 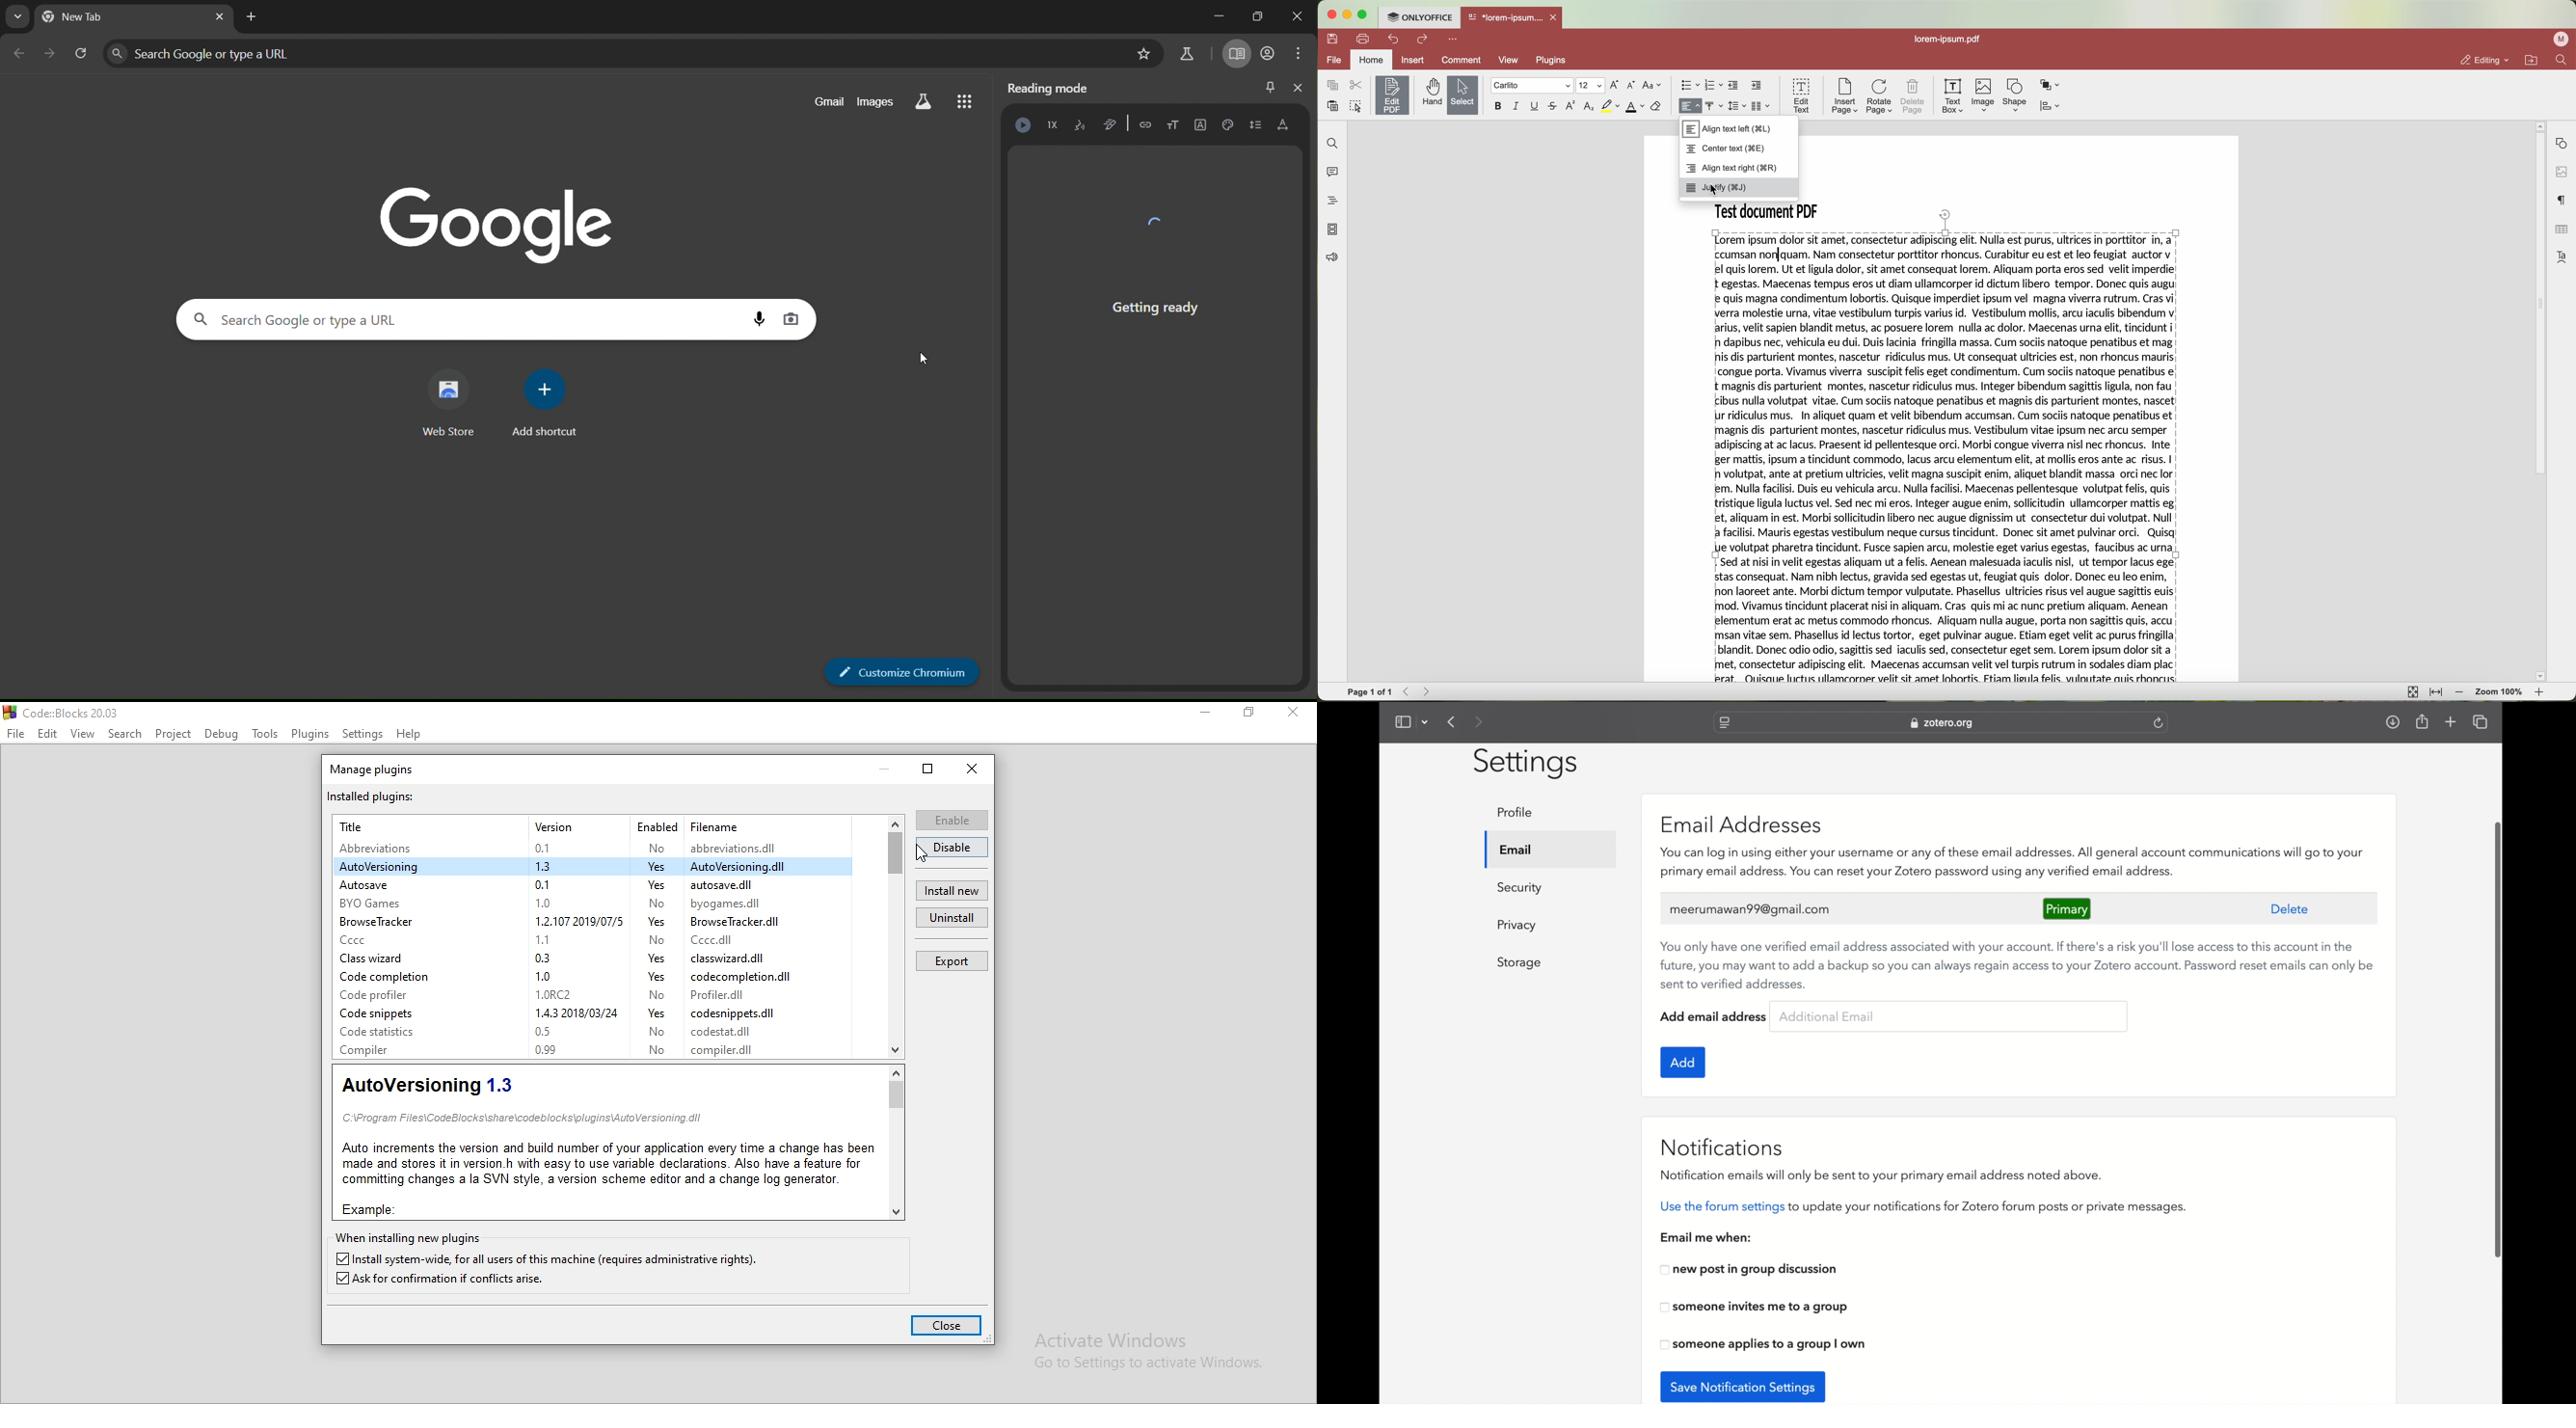 What do you see at coordinates (1880, 97) in the screenshot?
I see `rotate page` at bounding box center [1880, 97].